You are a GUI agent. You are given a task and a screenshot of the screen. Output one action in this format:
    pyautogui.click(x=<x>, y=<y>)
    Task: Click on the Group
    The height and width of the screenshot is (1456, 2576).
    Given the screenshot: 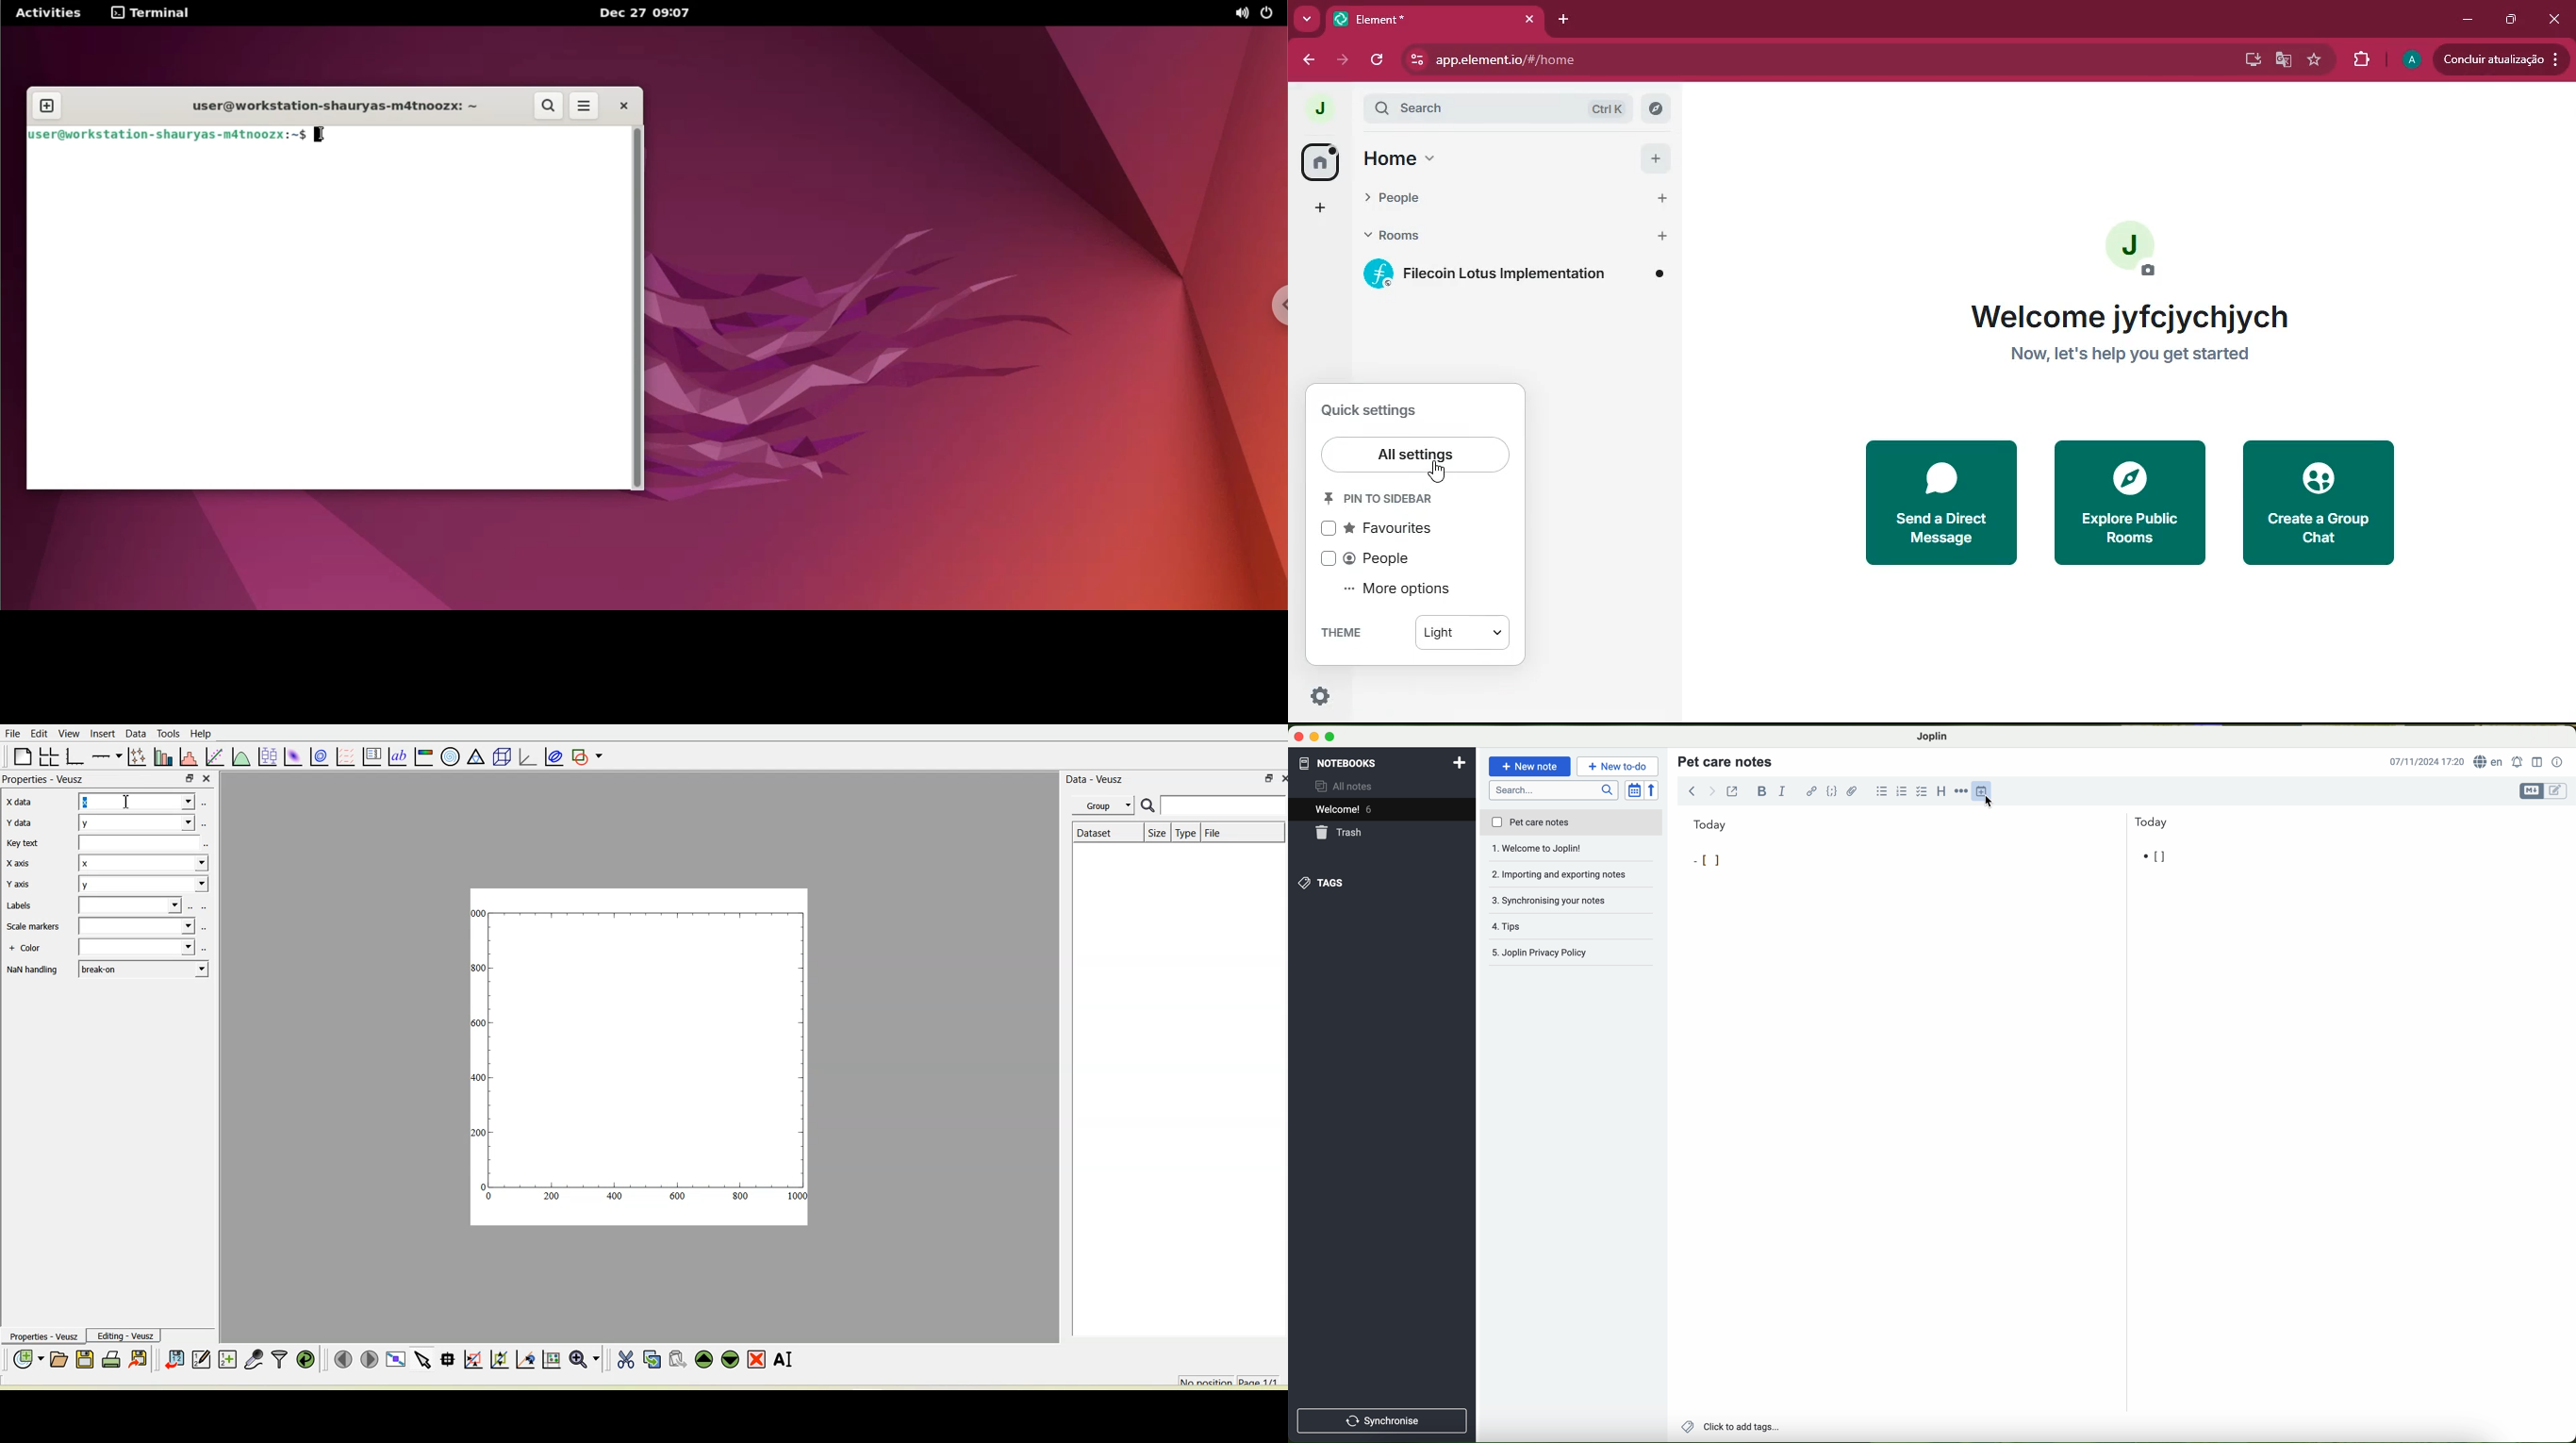 What is the action you would take?
    pyautogui.click(x=1105, y=804)
    